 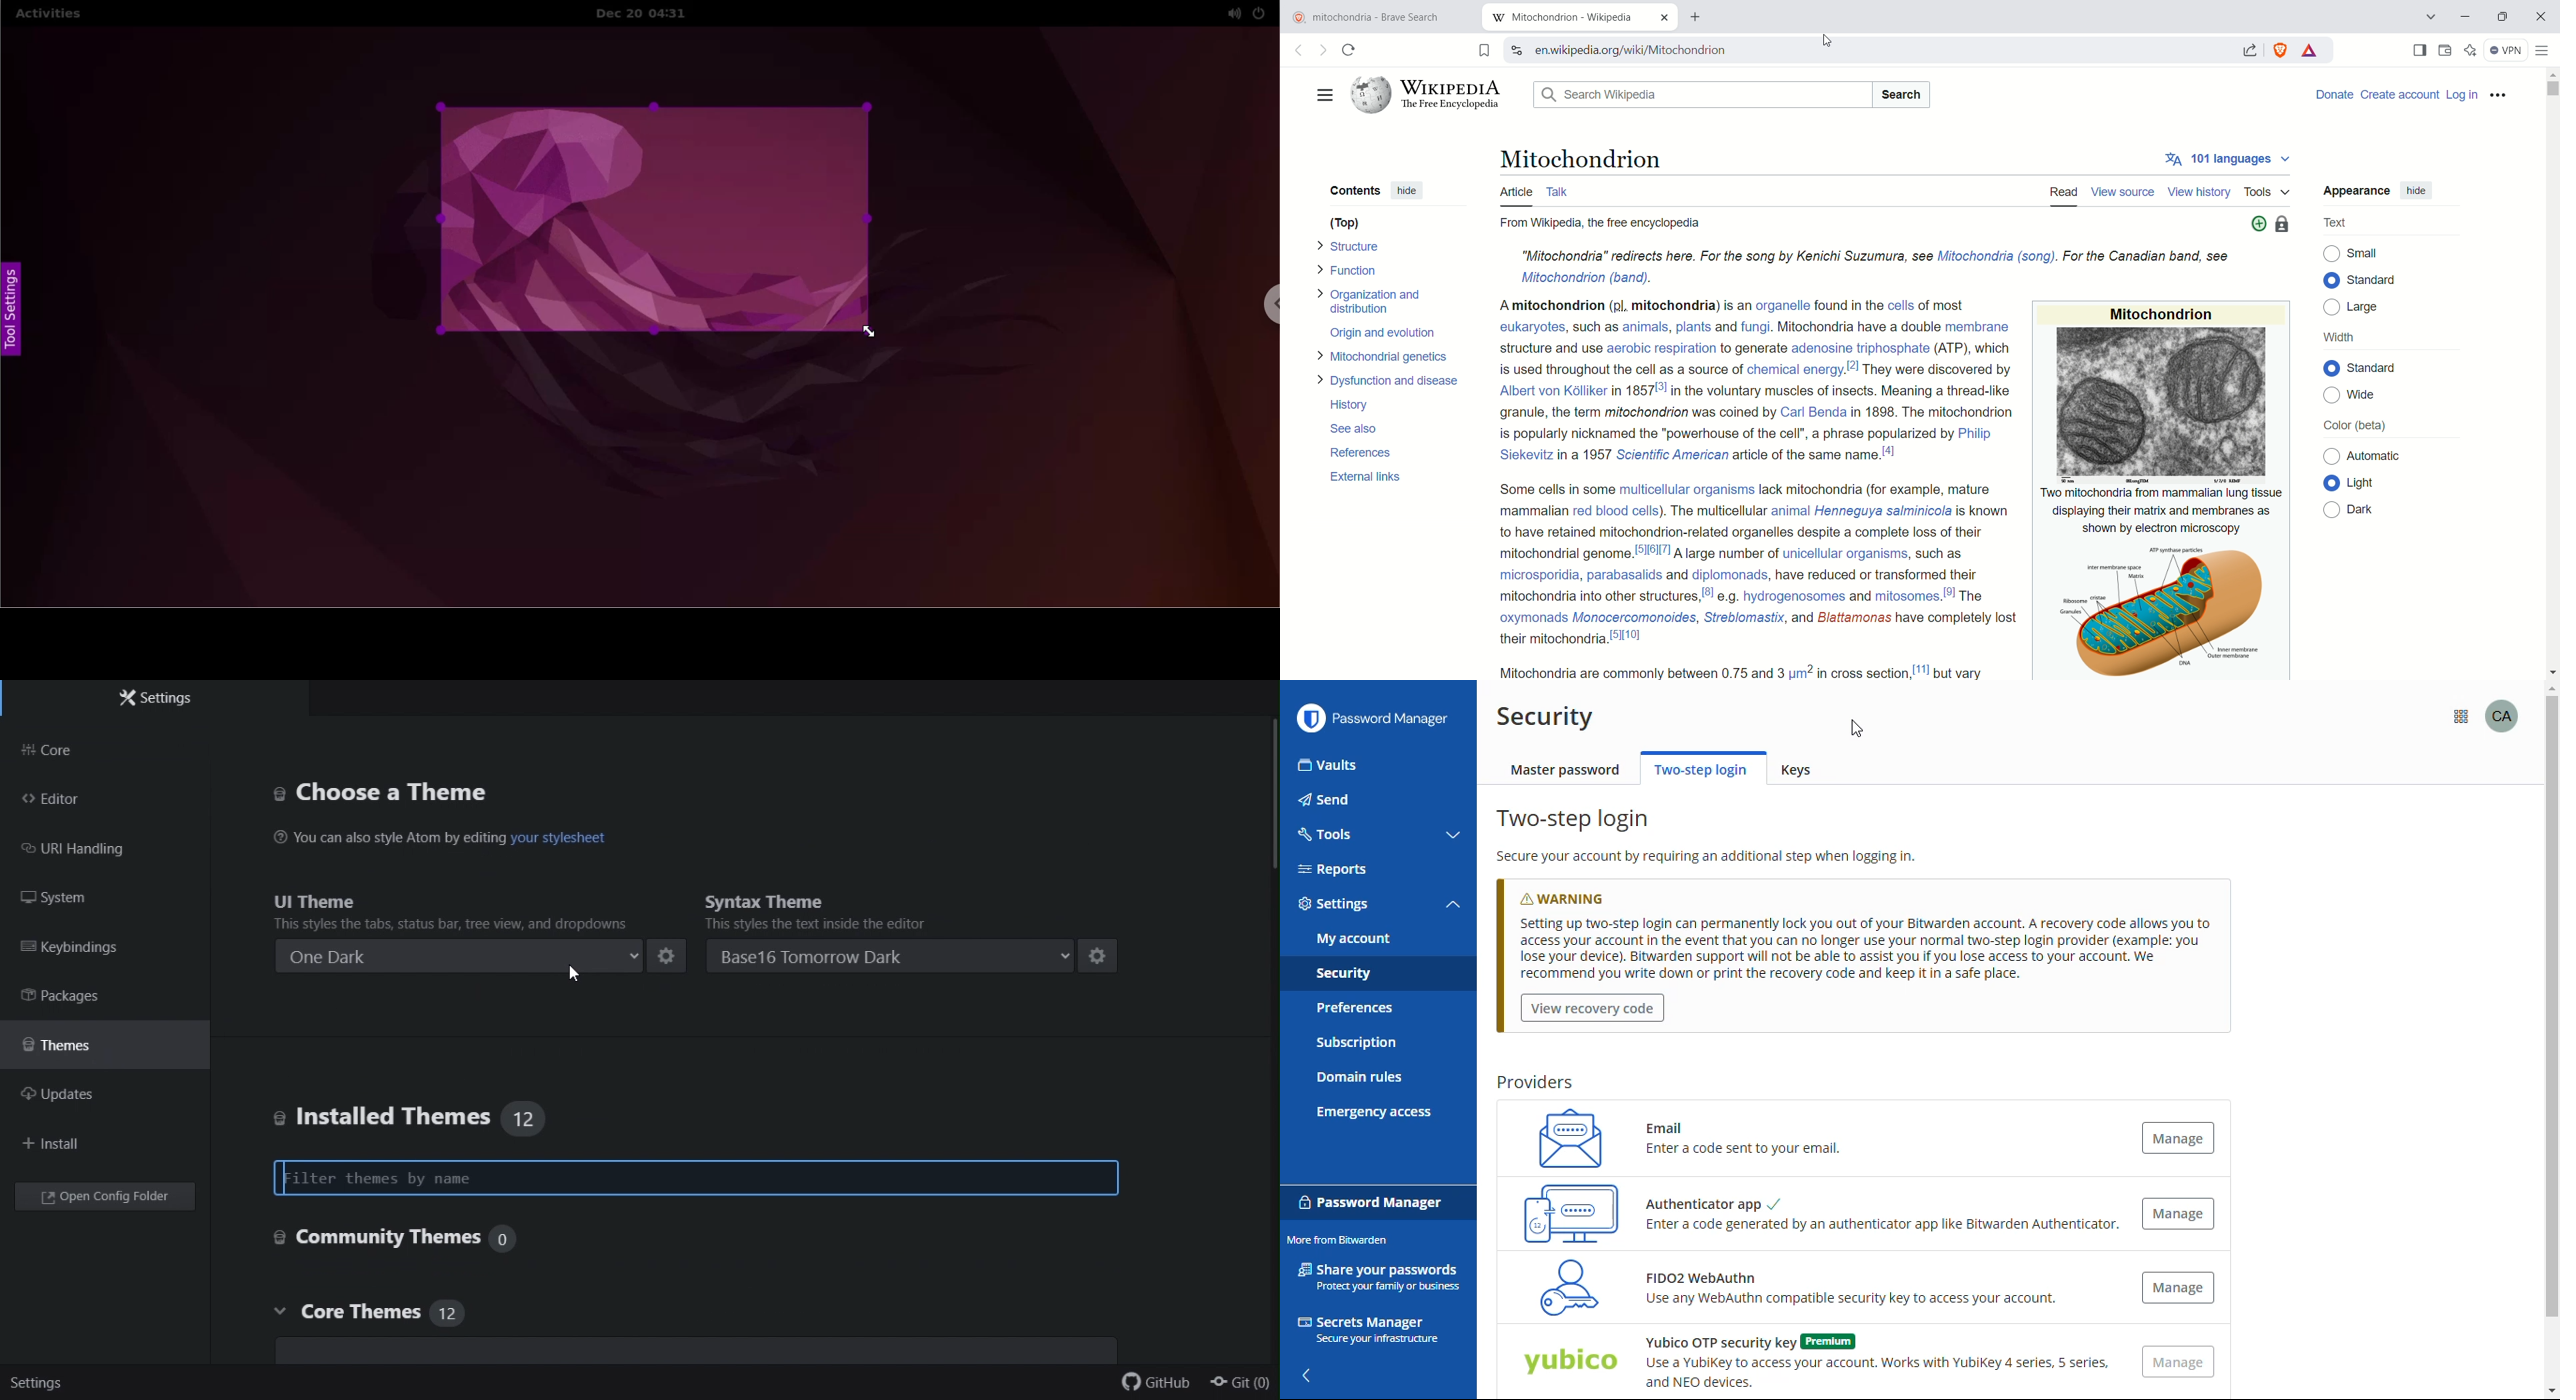 What do you see at coordinates (1709, 1202) in the screenshot?
I see `Authenticator app` at bounding box center [1709, 1202].